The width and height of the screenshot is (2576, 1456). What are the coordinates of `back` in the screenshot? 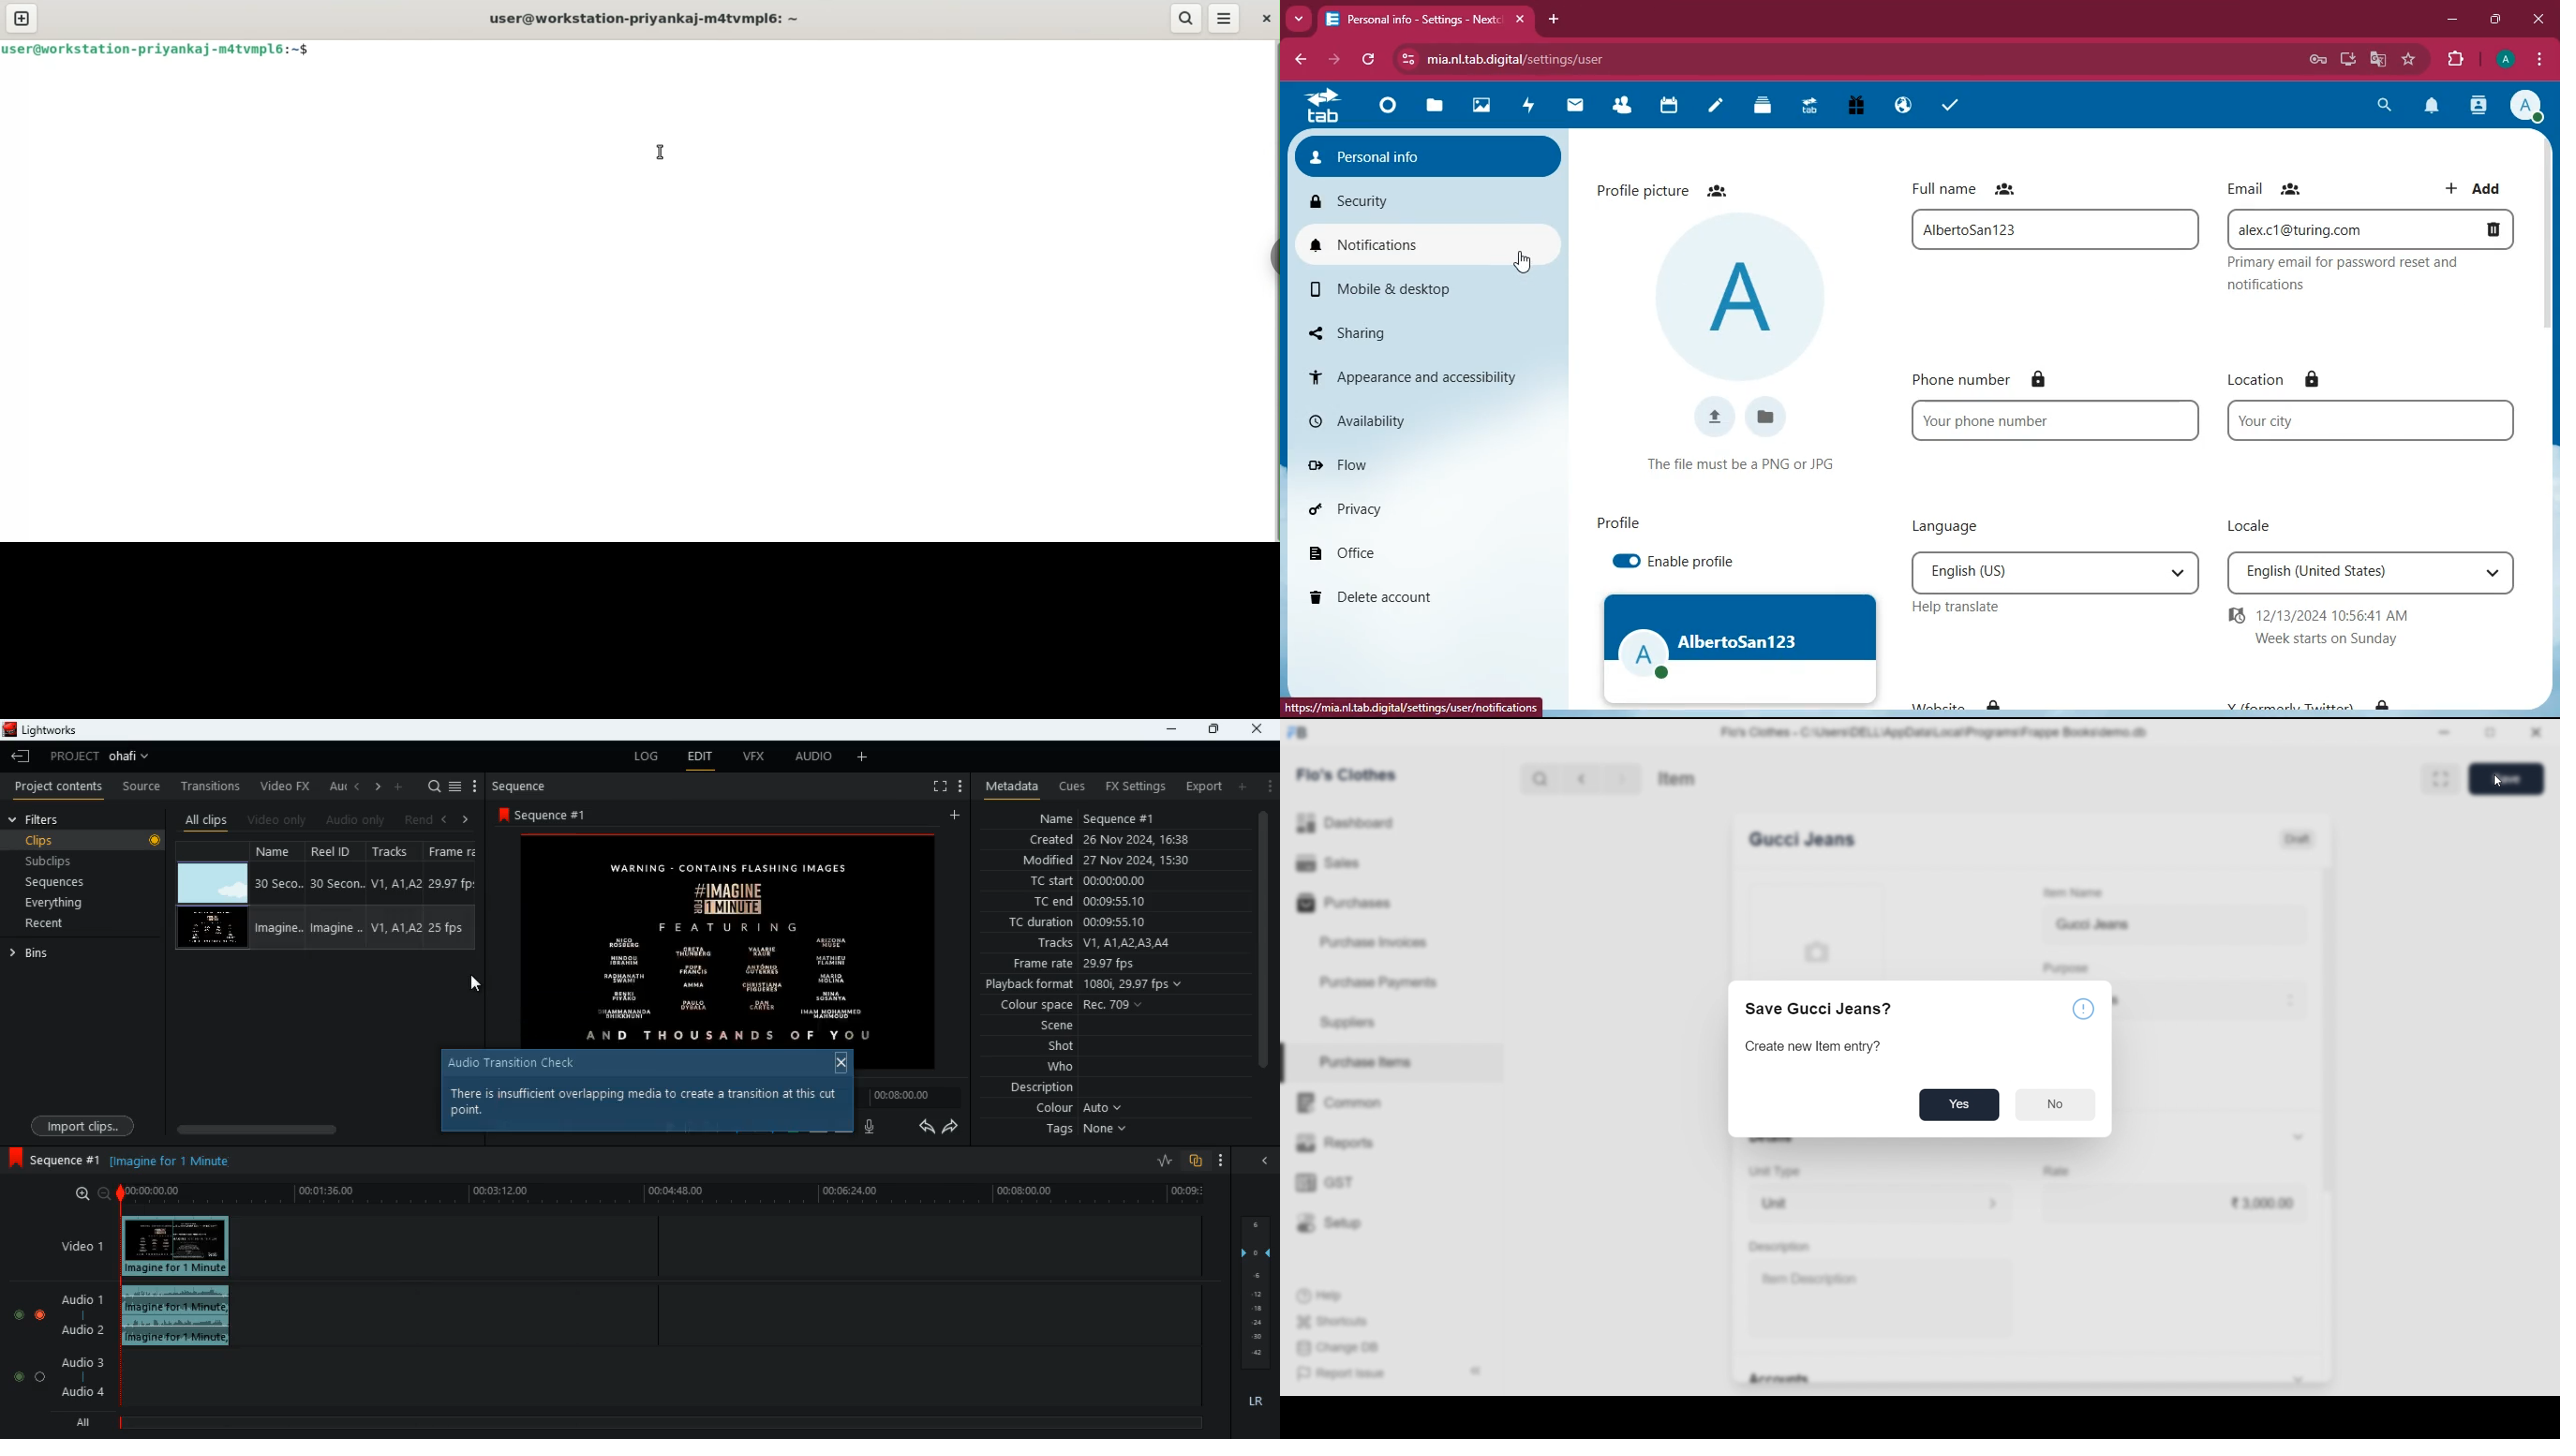 It's located at (443, 820).